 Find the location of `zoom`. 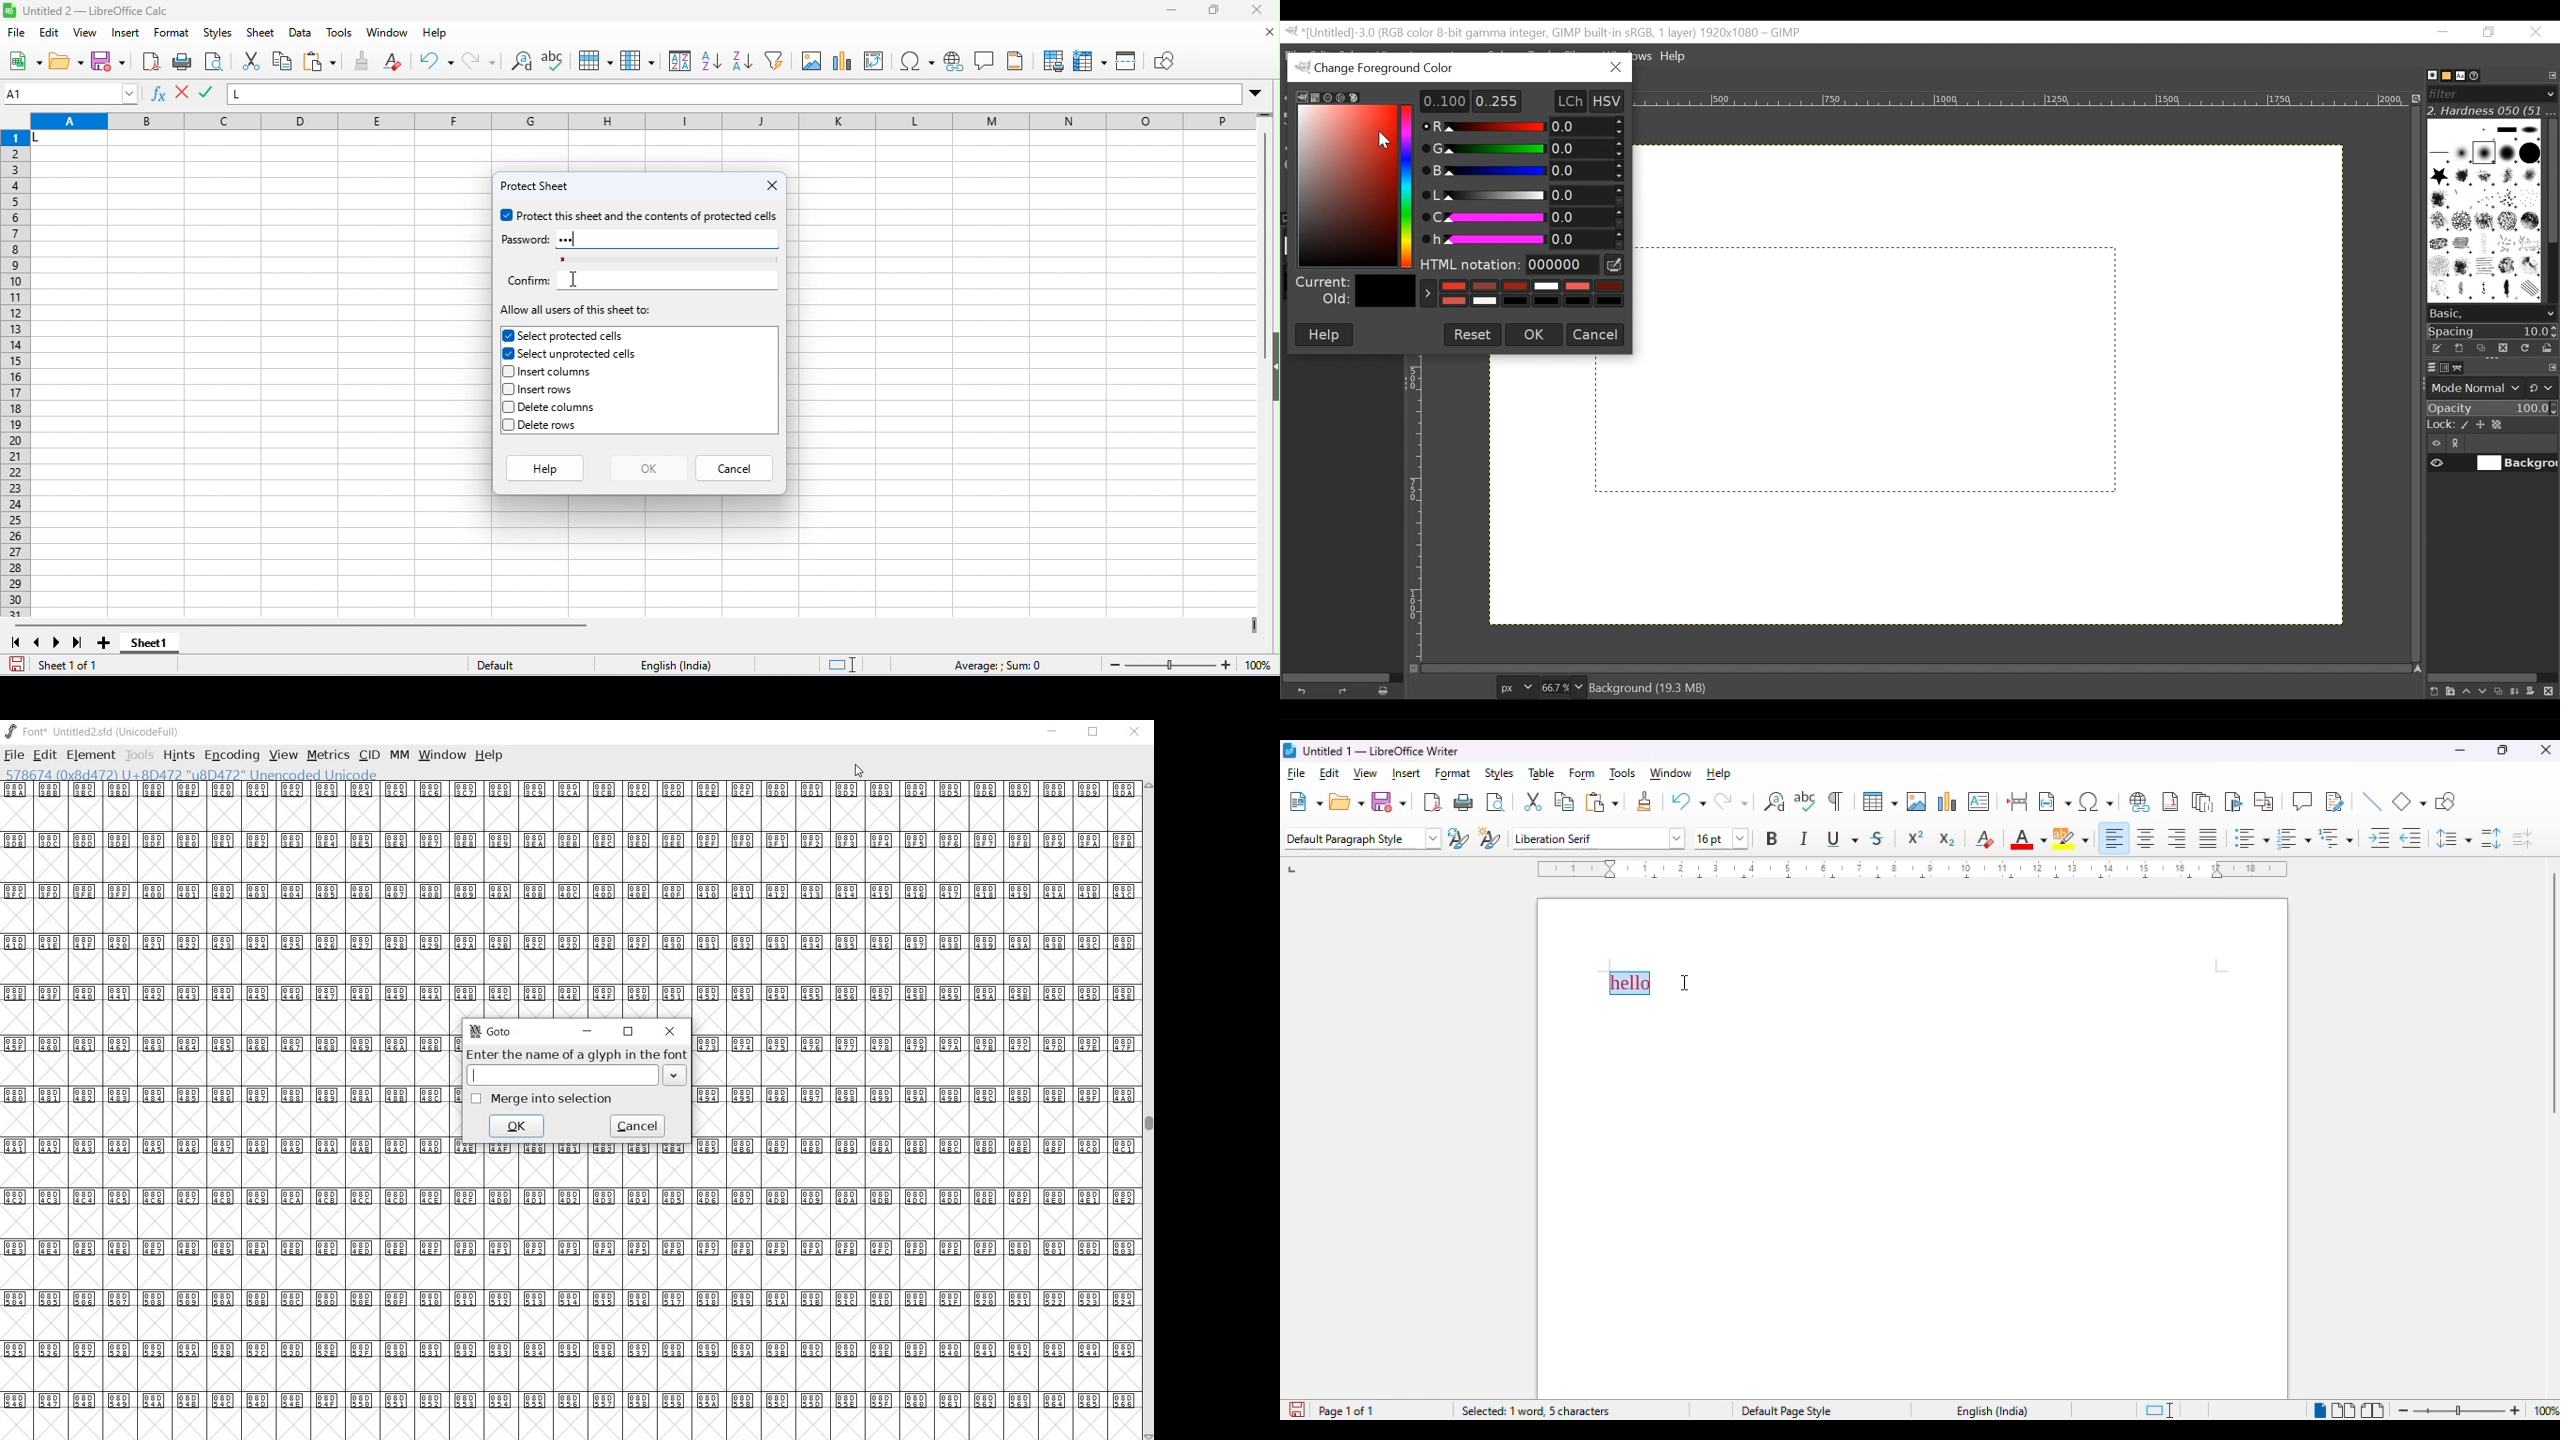

zoom is located at coordinates (1186, 663).